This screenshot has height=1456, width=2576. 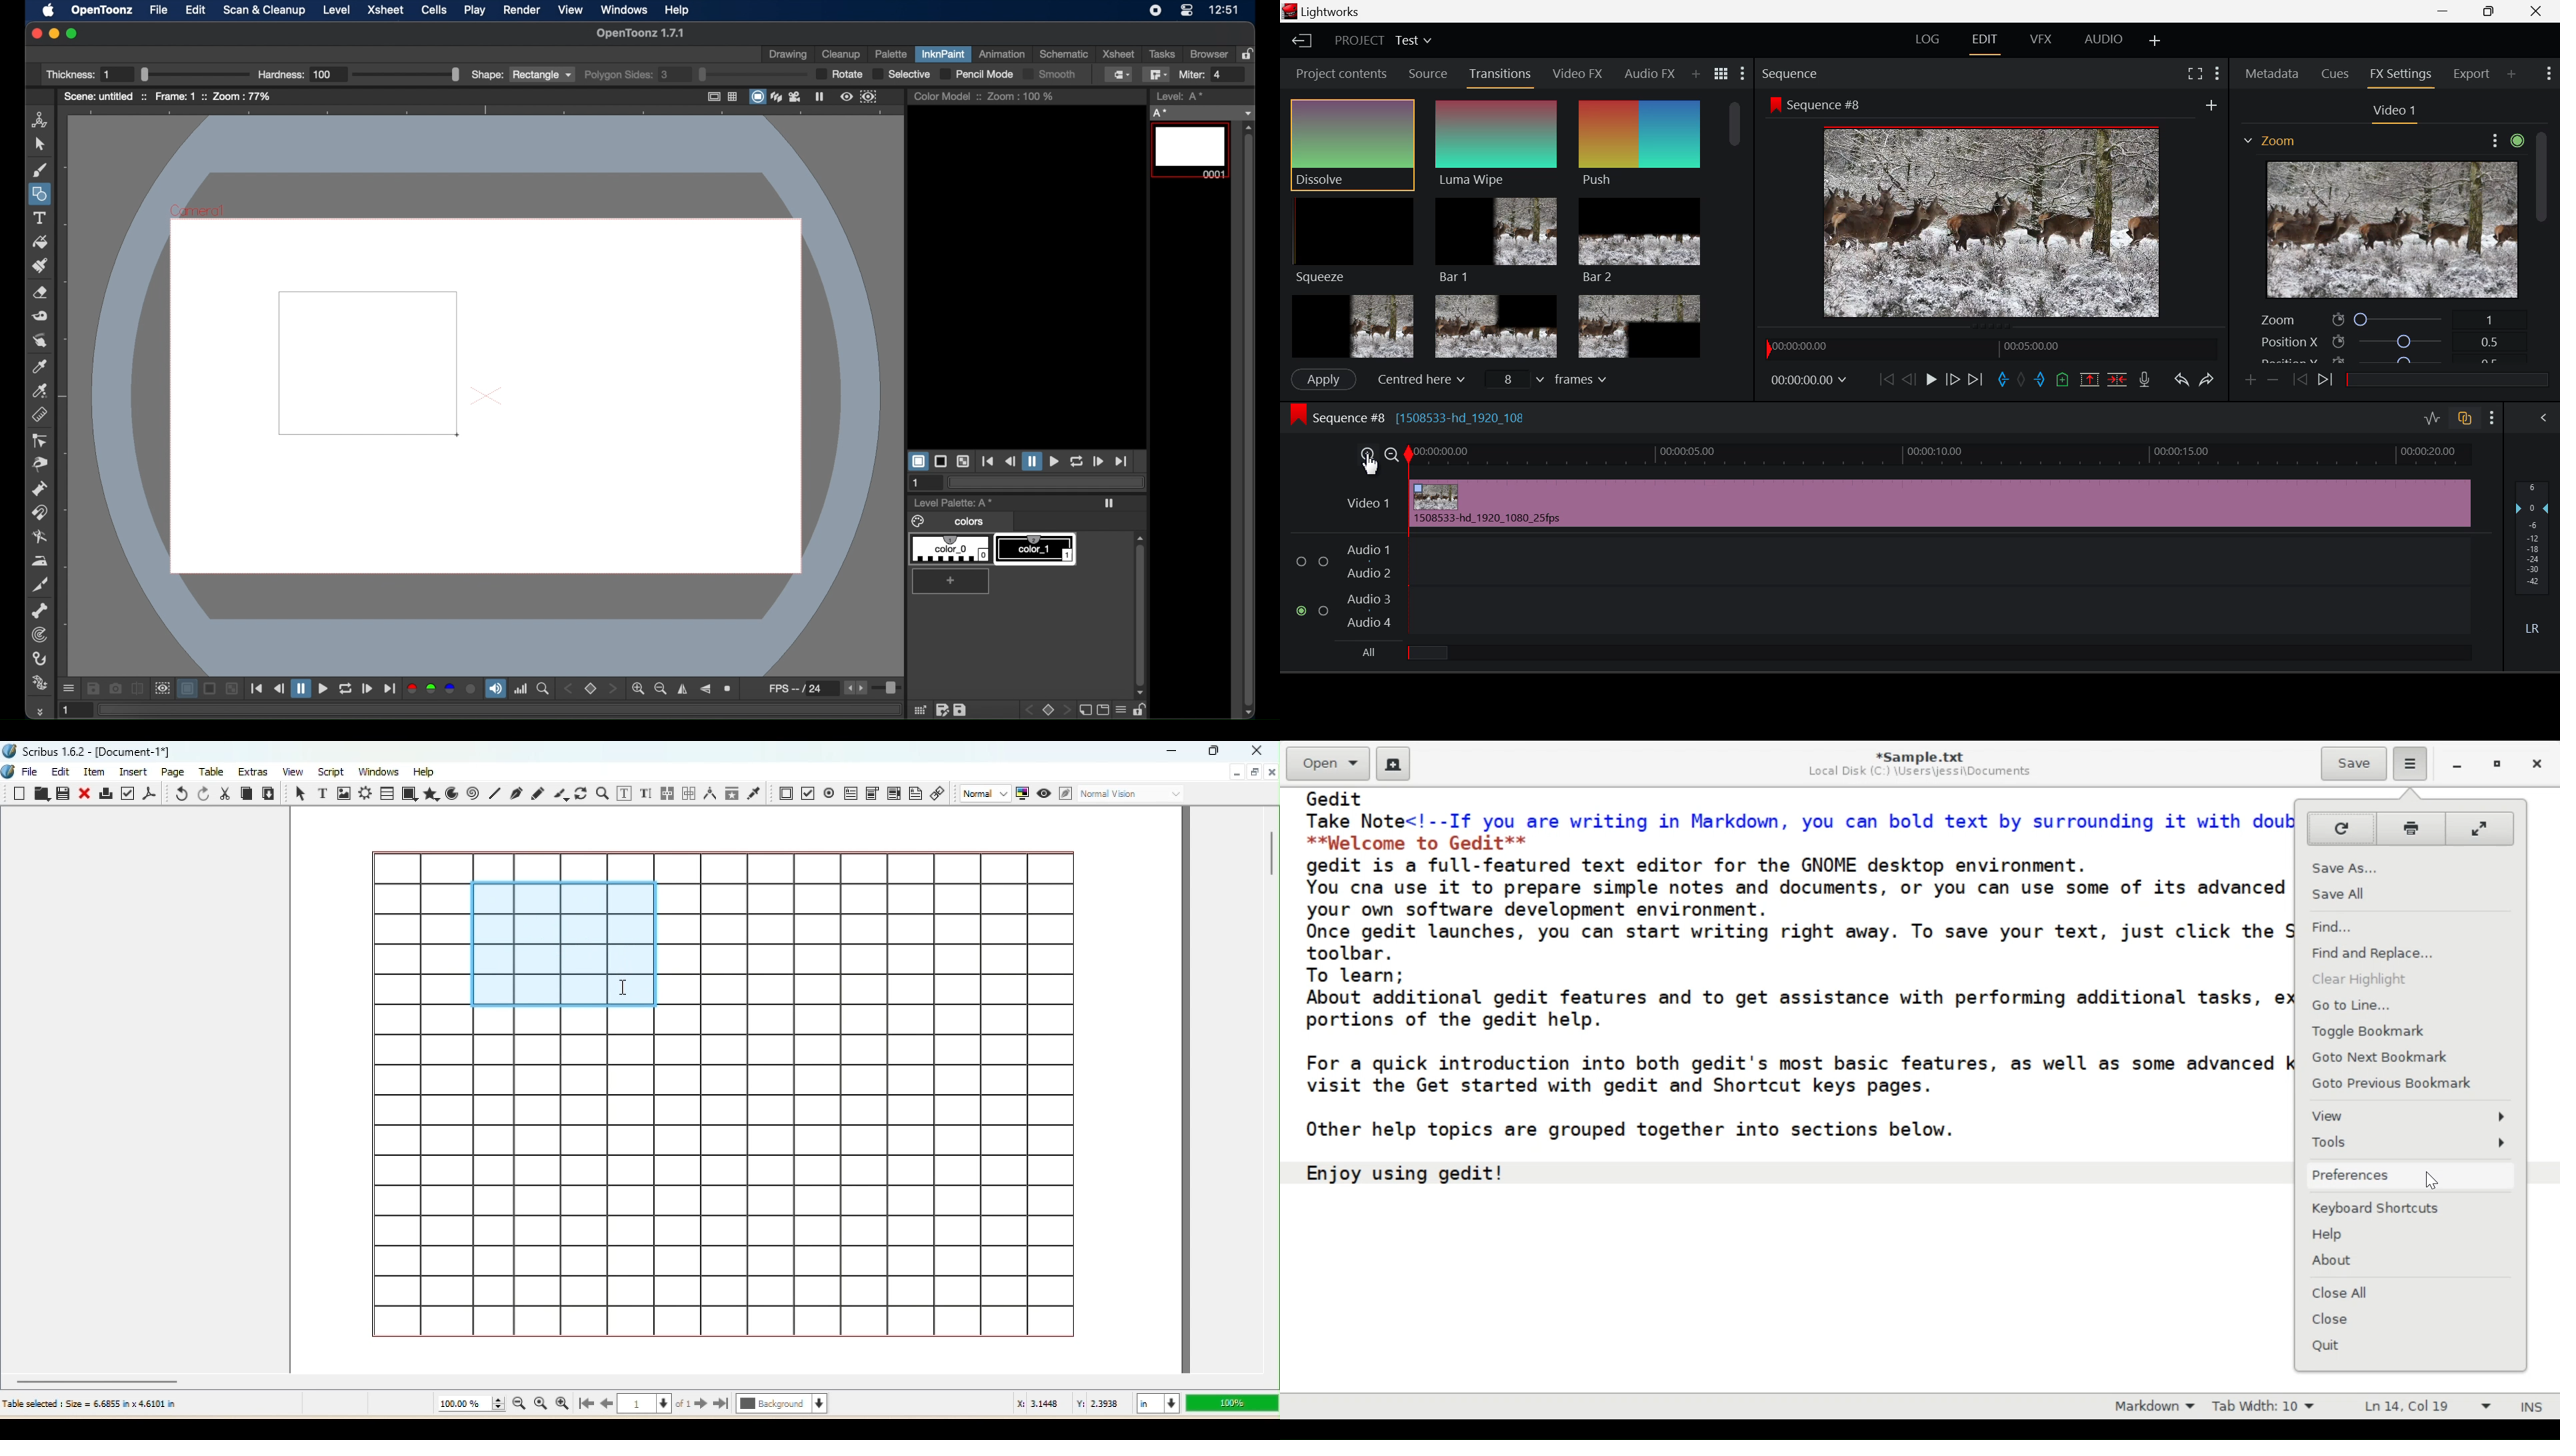 I want to click on Toggle Audio Levels Editing, so click(x=2433, y=419).